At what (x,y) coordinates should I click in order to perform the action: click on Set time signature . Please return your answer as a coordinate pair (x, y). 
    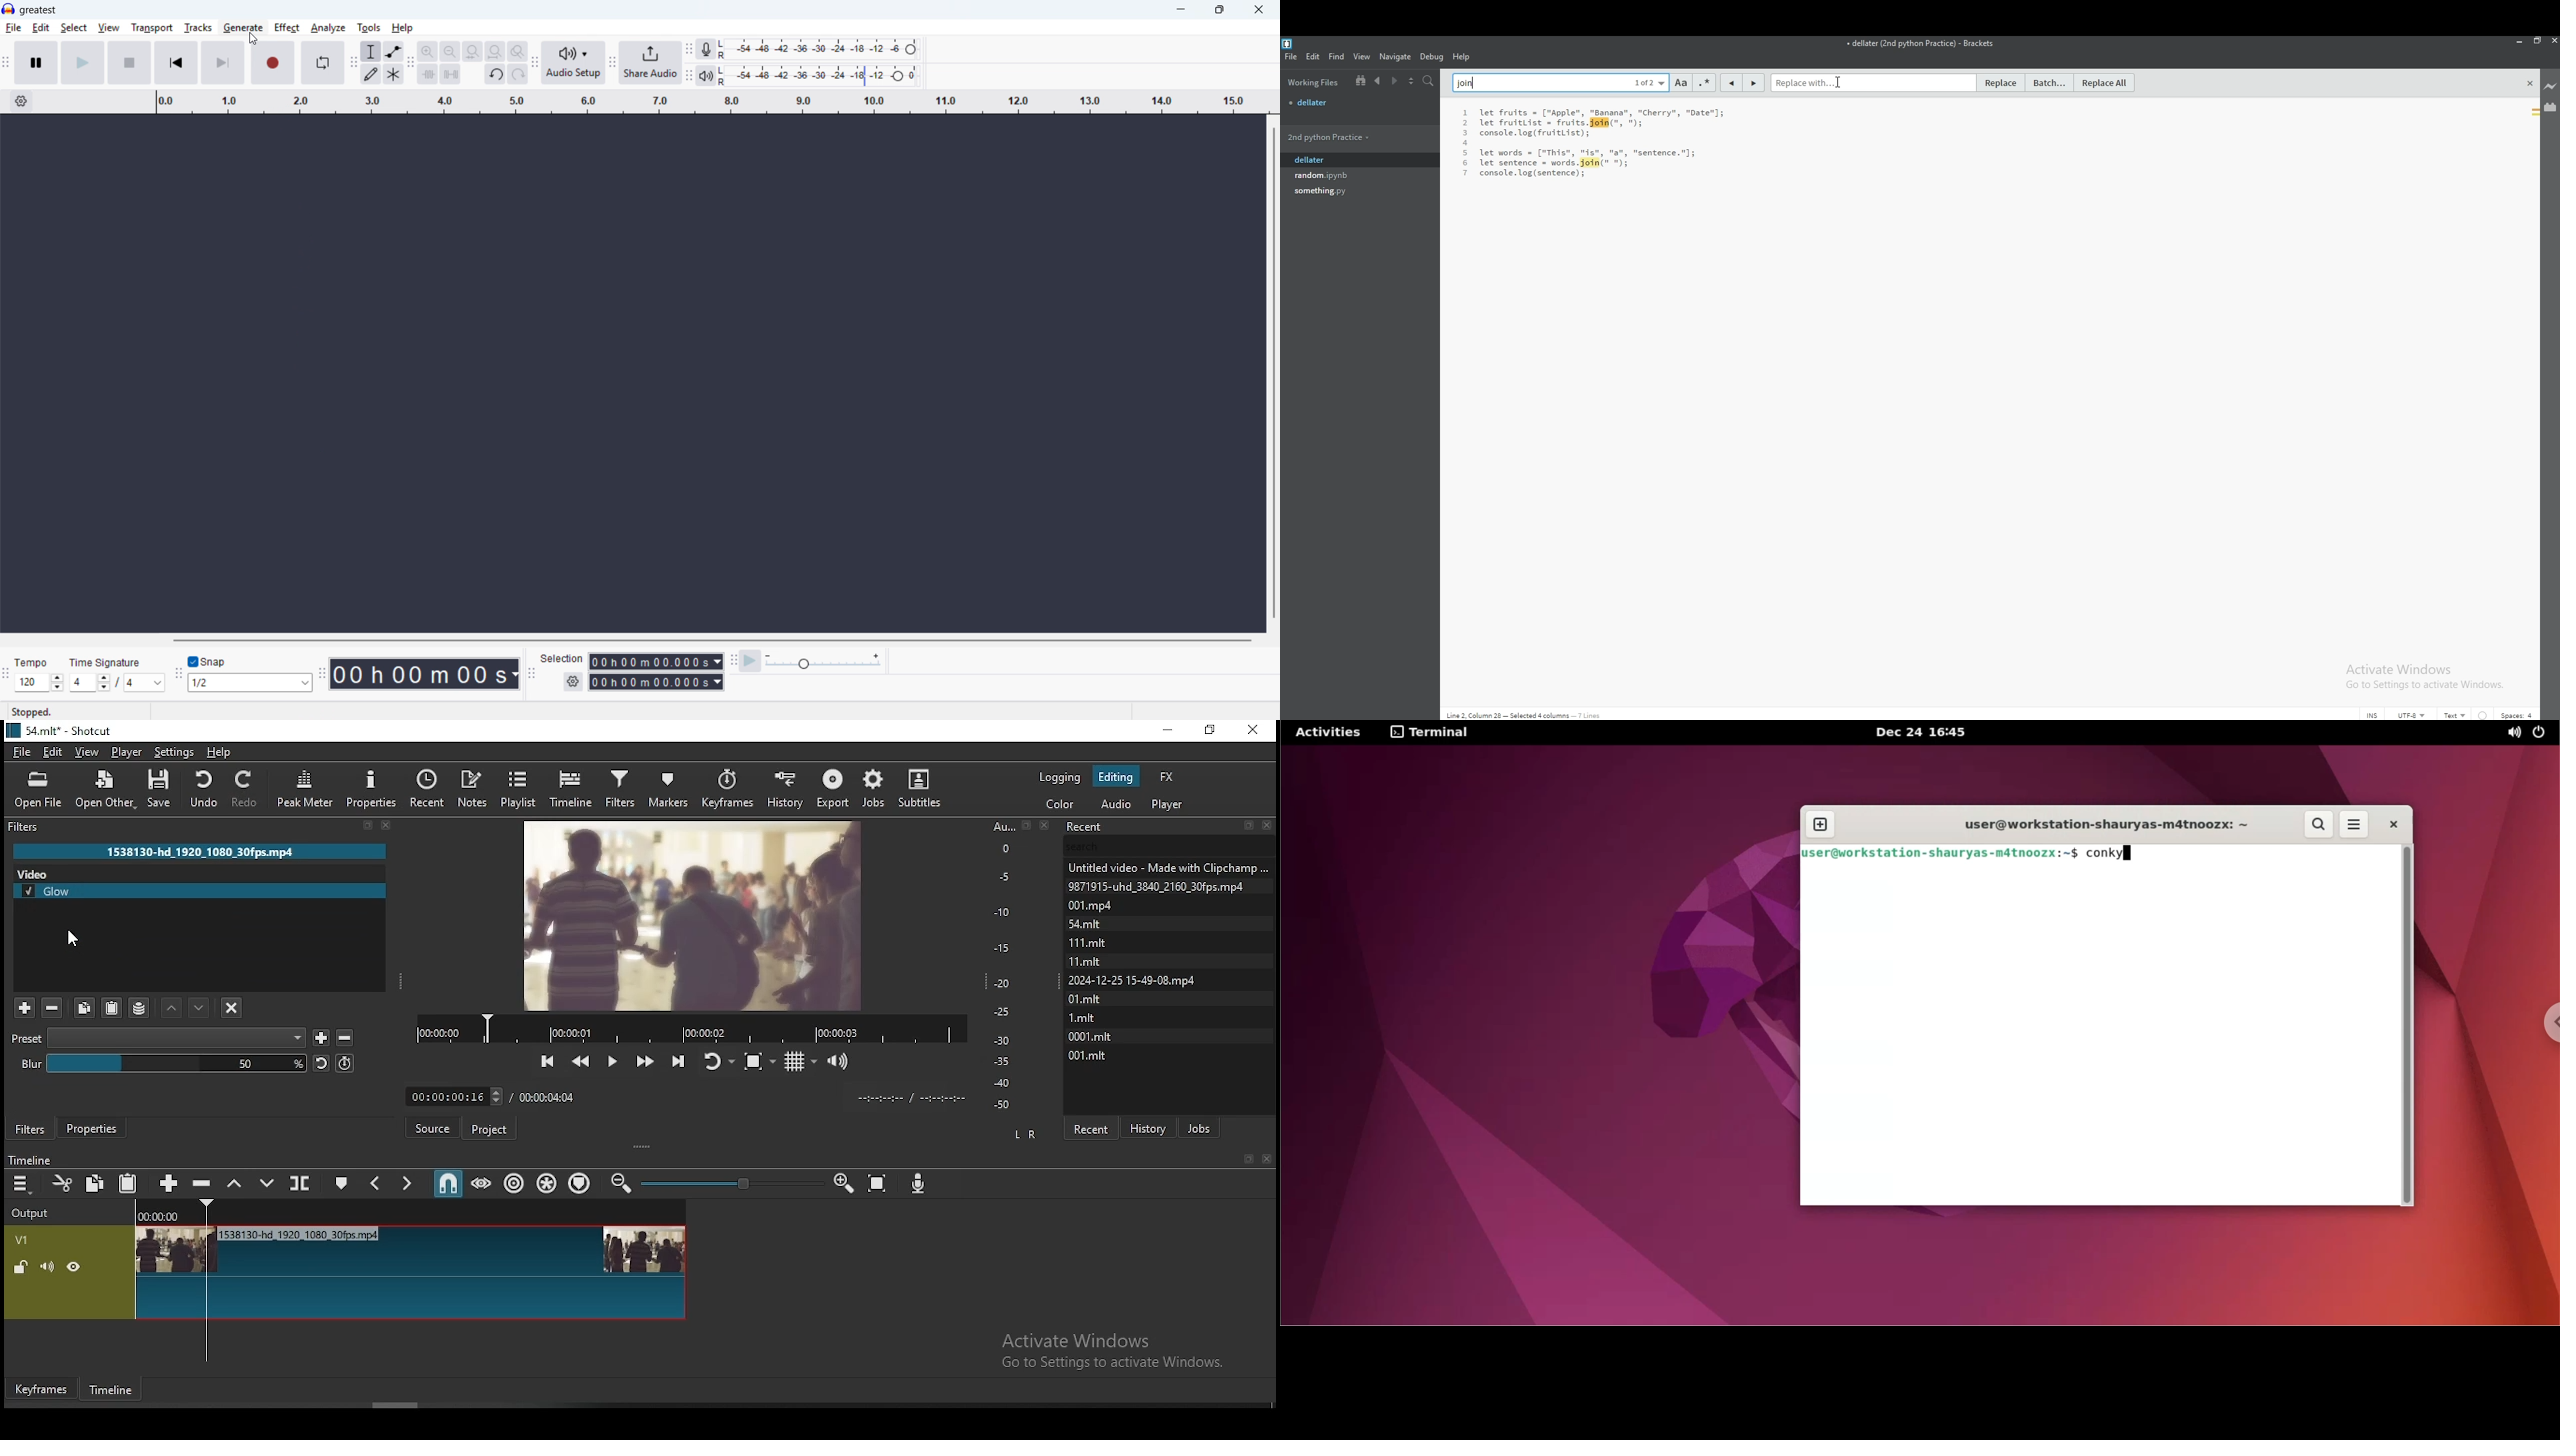
    Looking at the image, I should click on (117, 682).